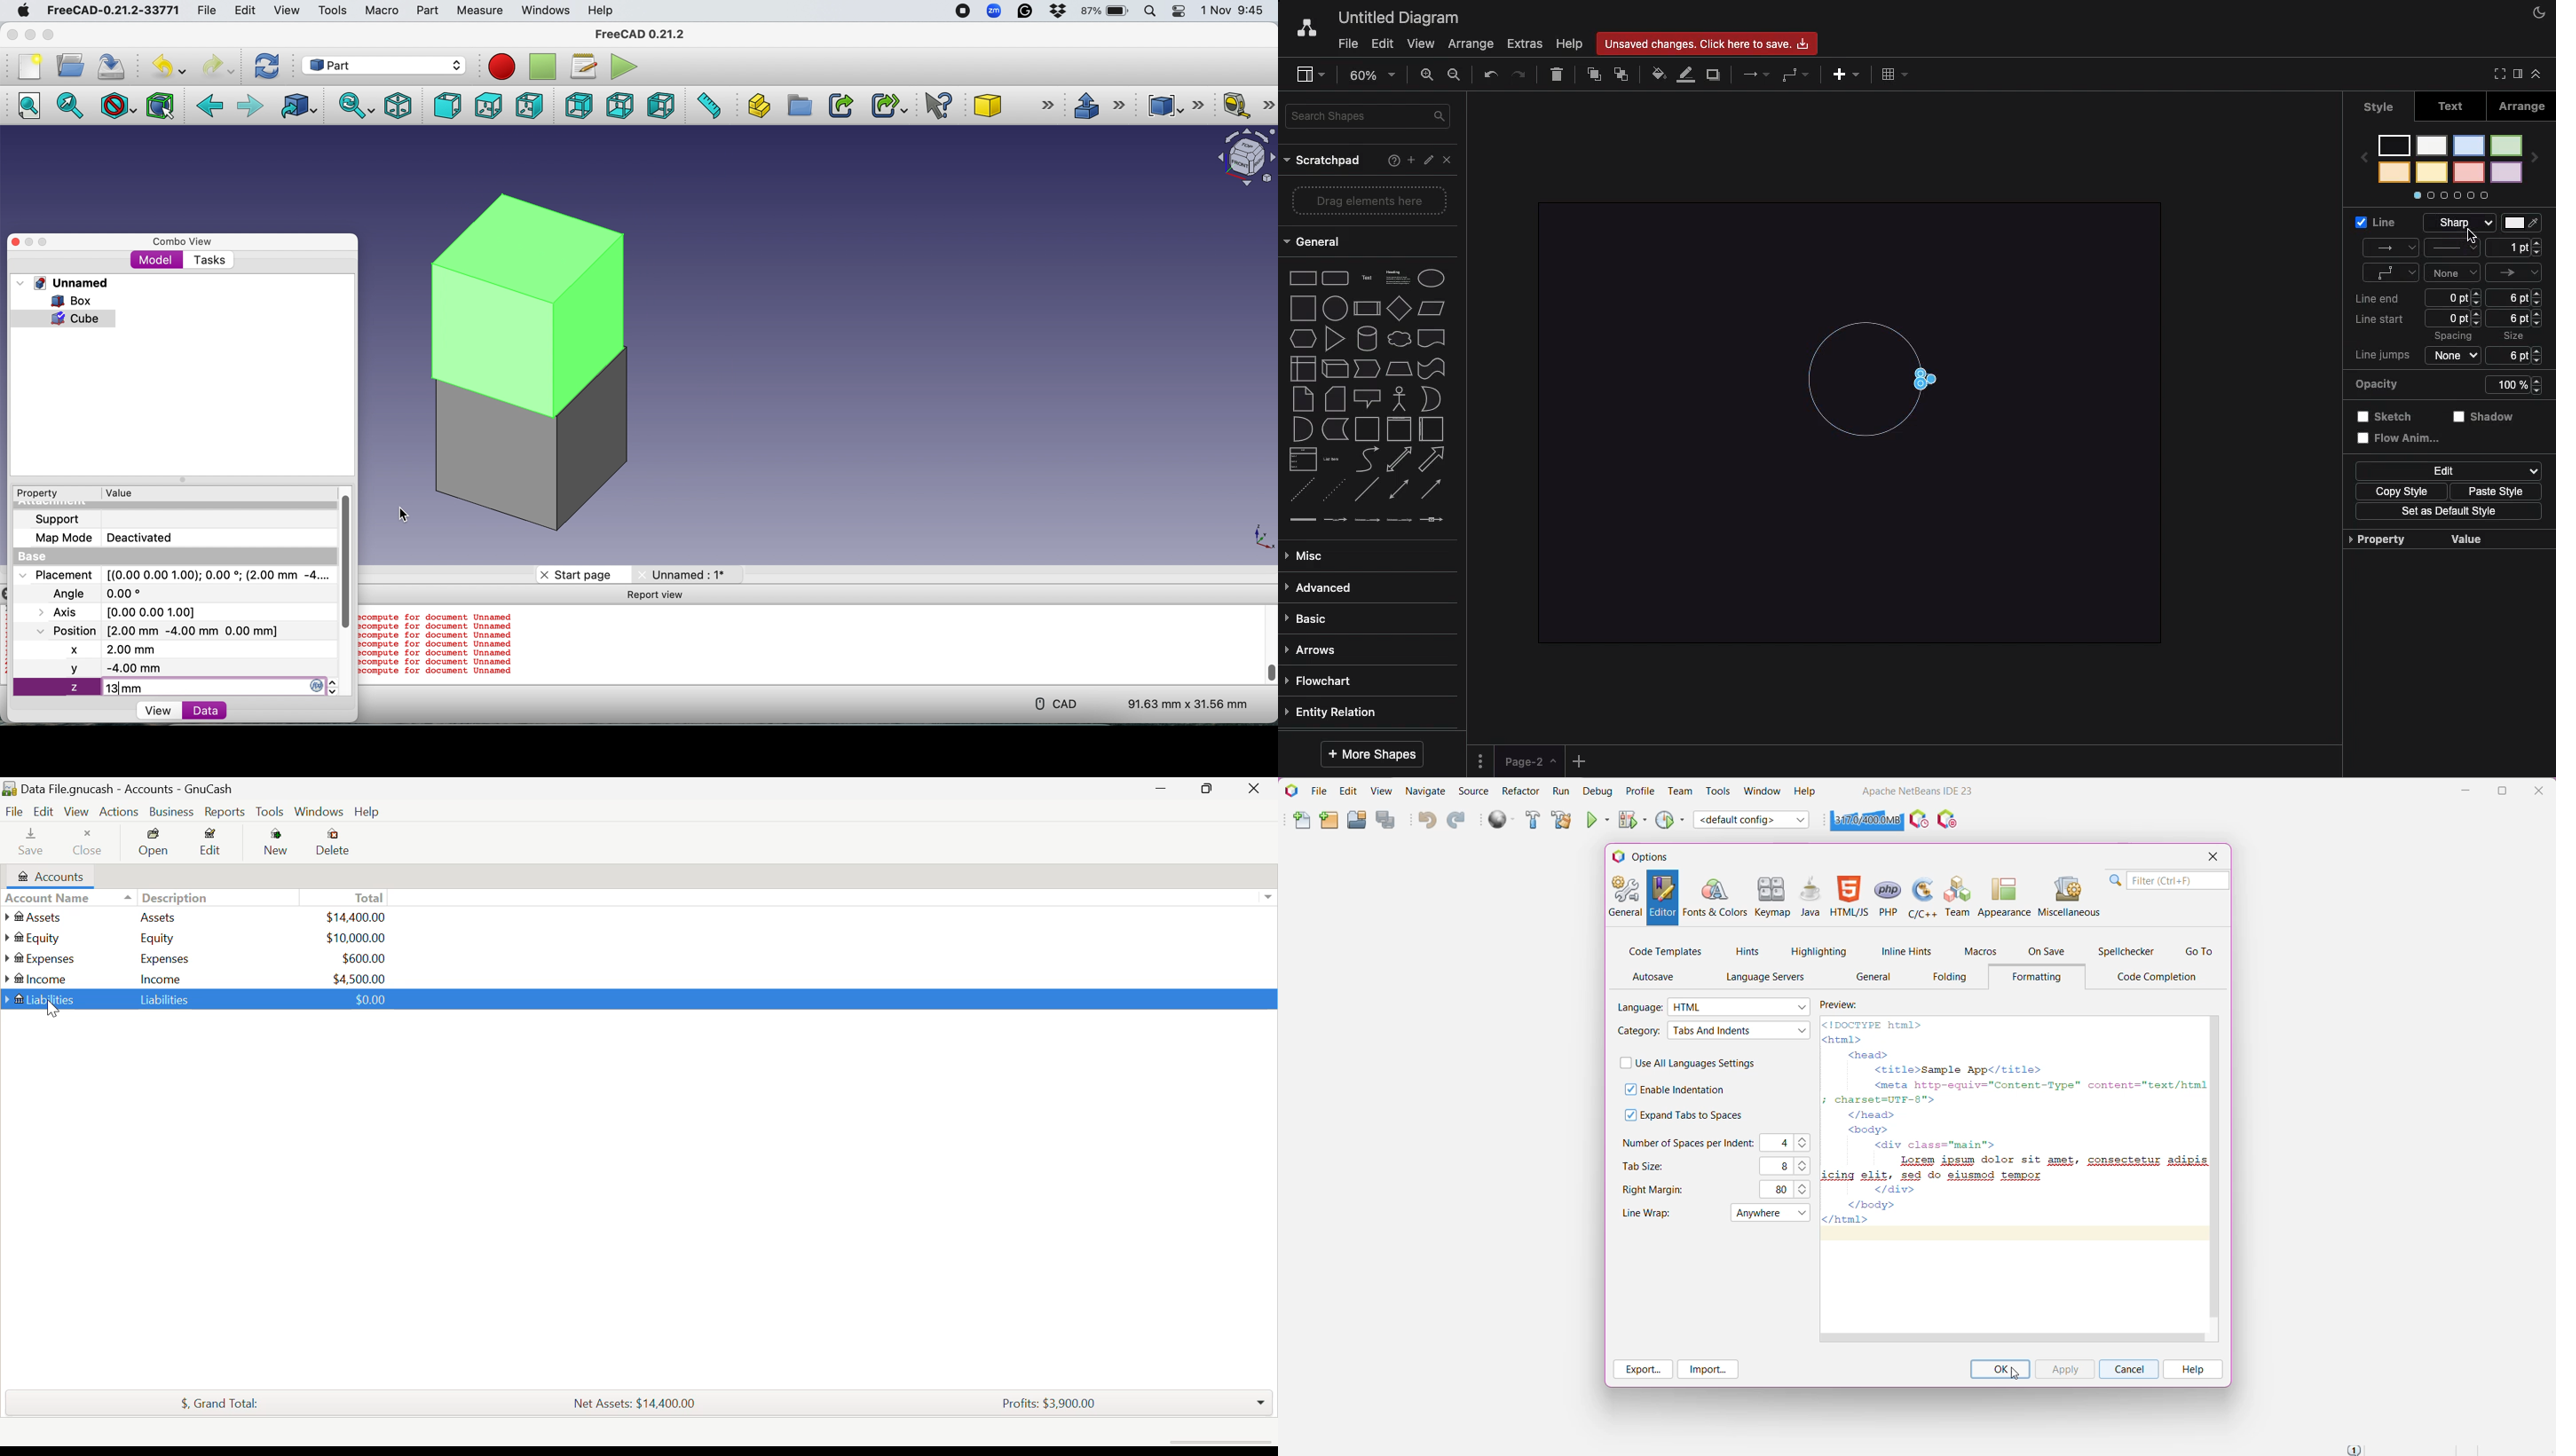  Describe the element at coordinates (642, 35) in the screenshot. I see `FreeCAD 0.21.2` at that location.